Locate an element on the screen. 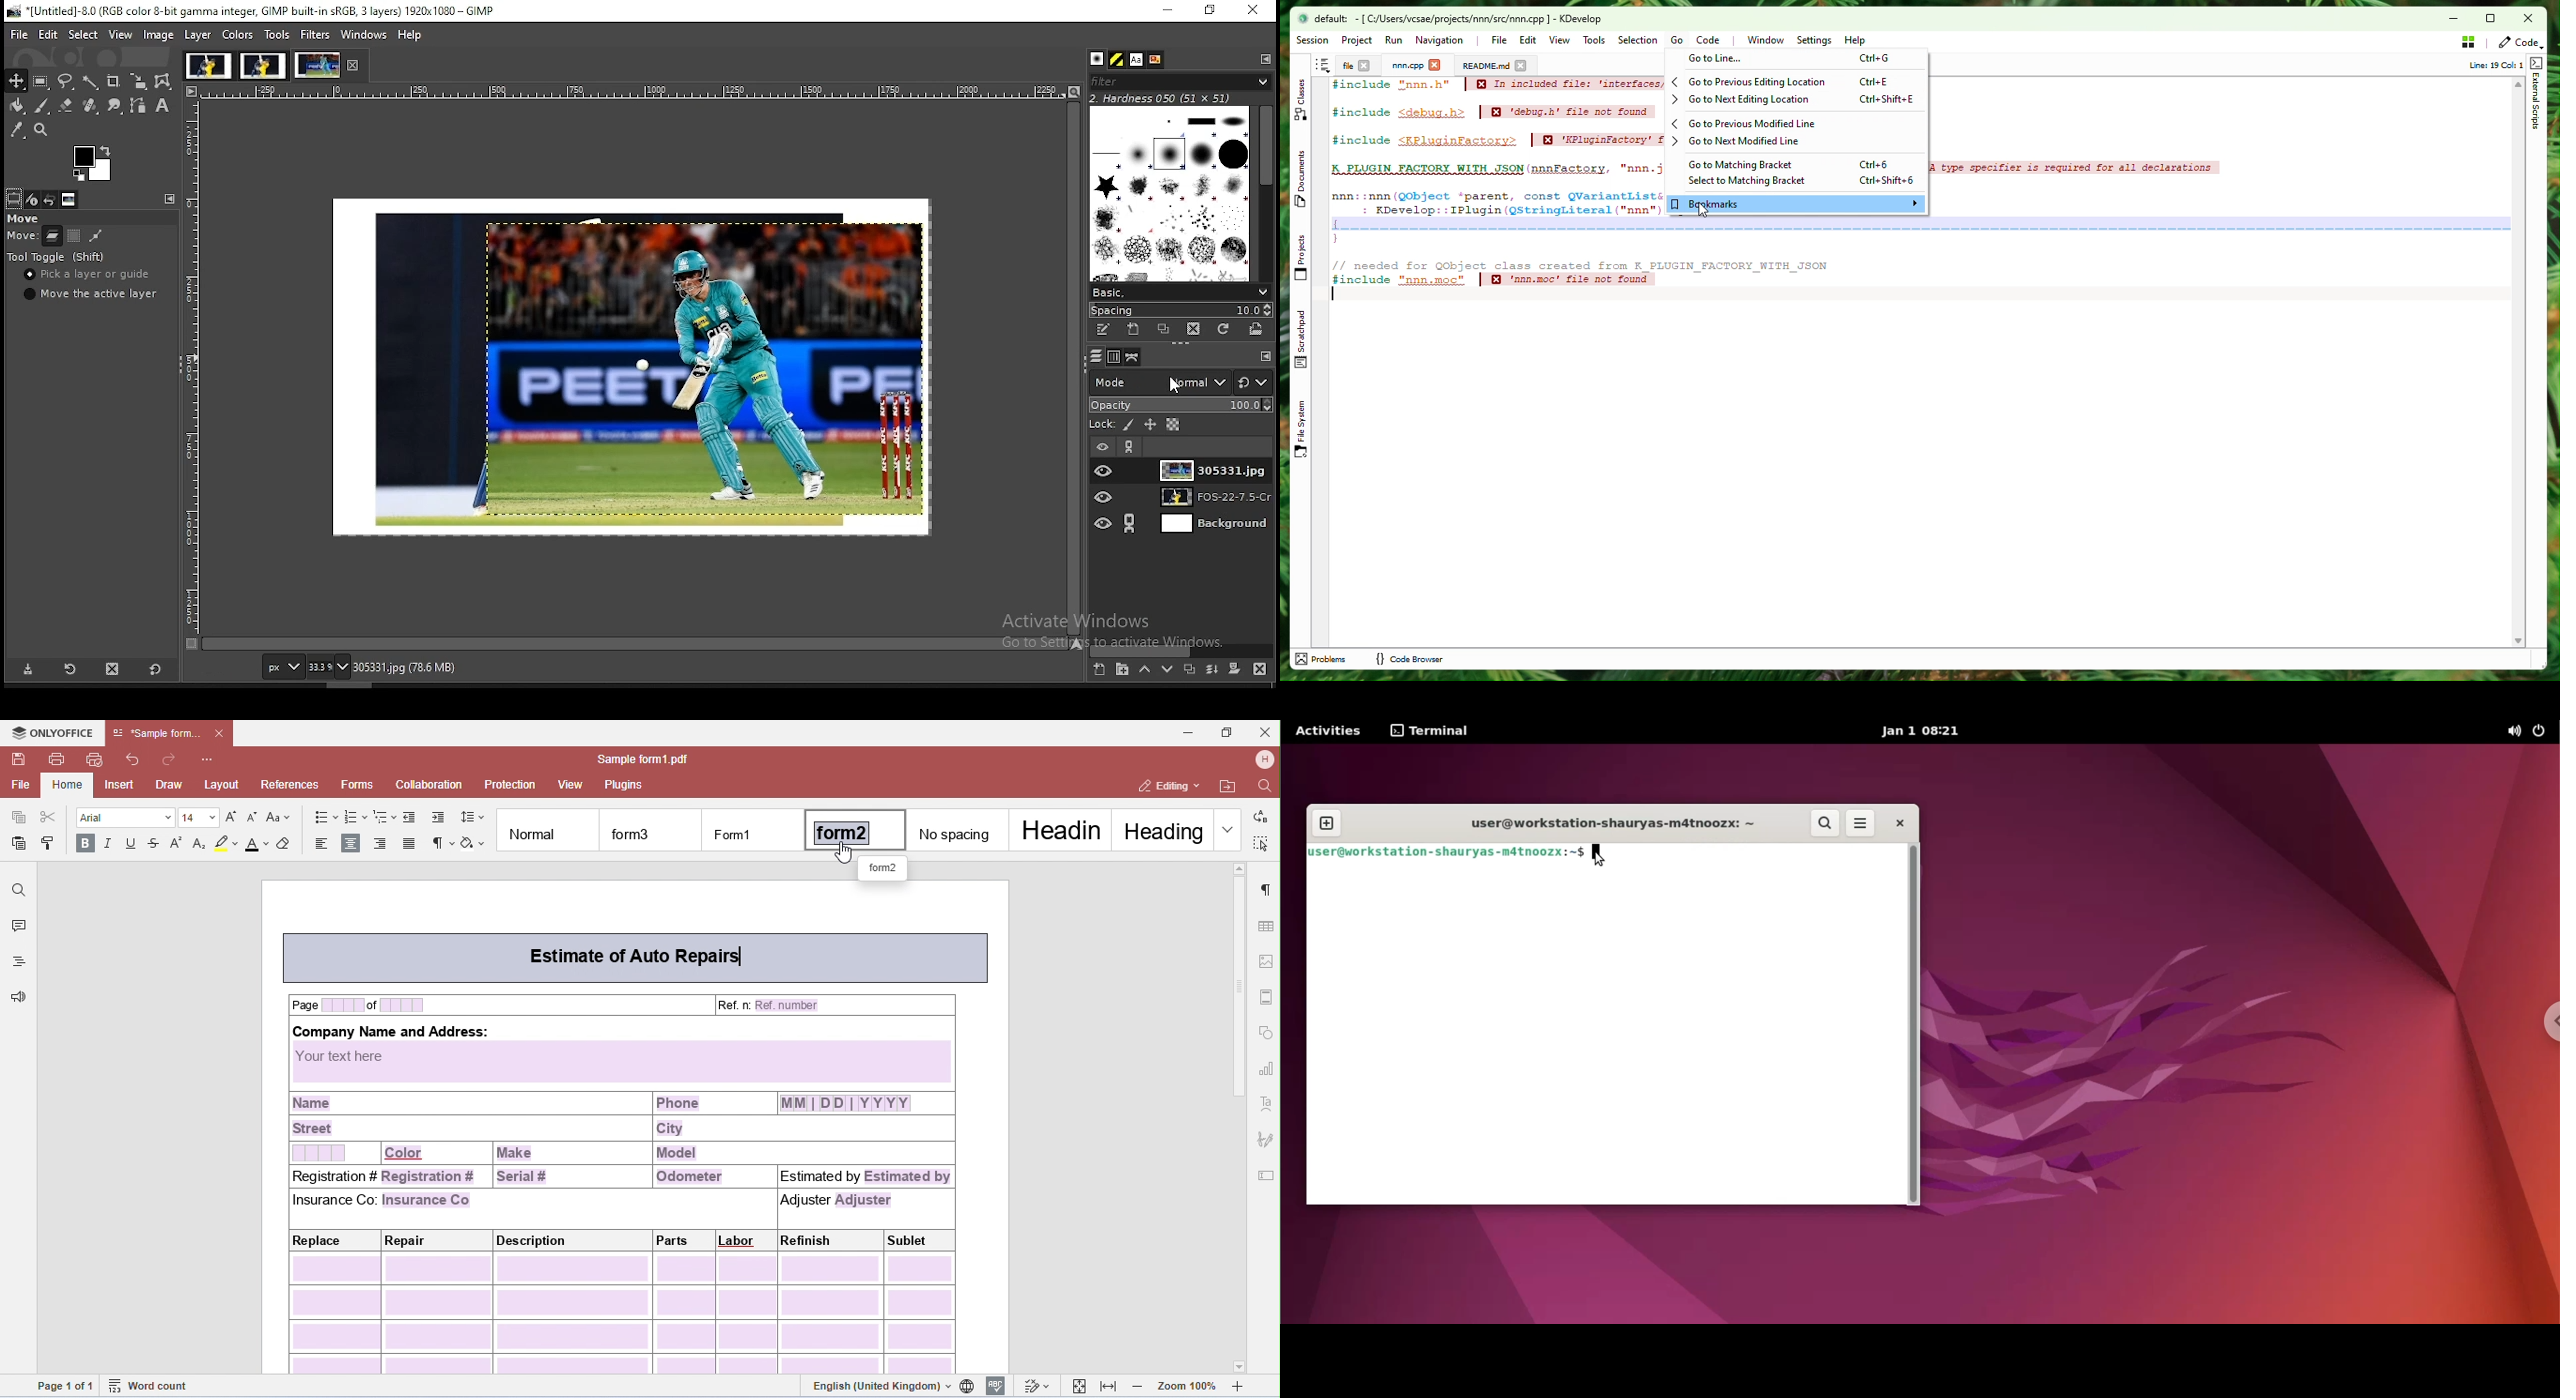  tools is located at coordinates (278, 34).